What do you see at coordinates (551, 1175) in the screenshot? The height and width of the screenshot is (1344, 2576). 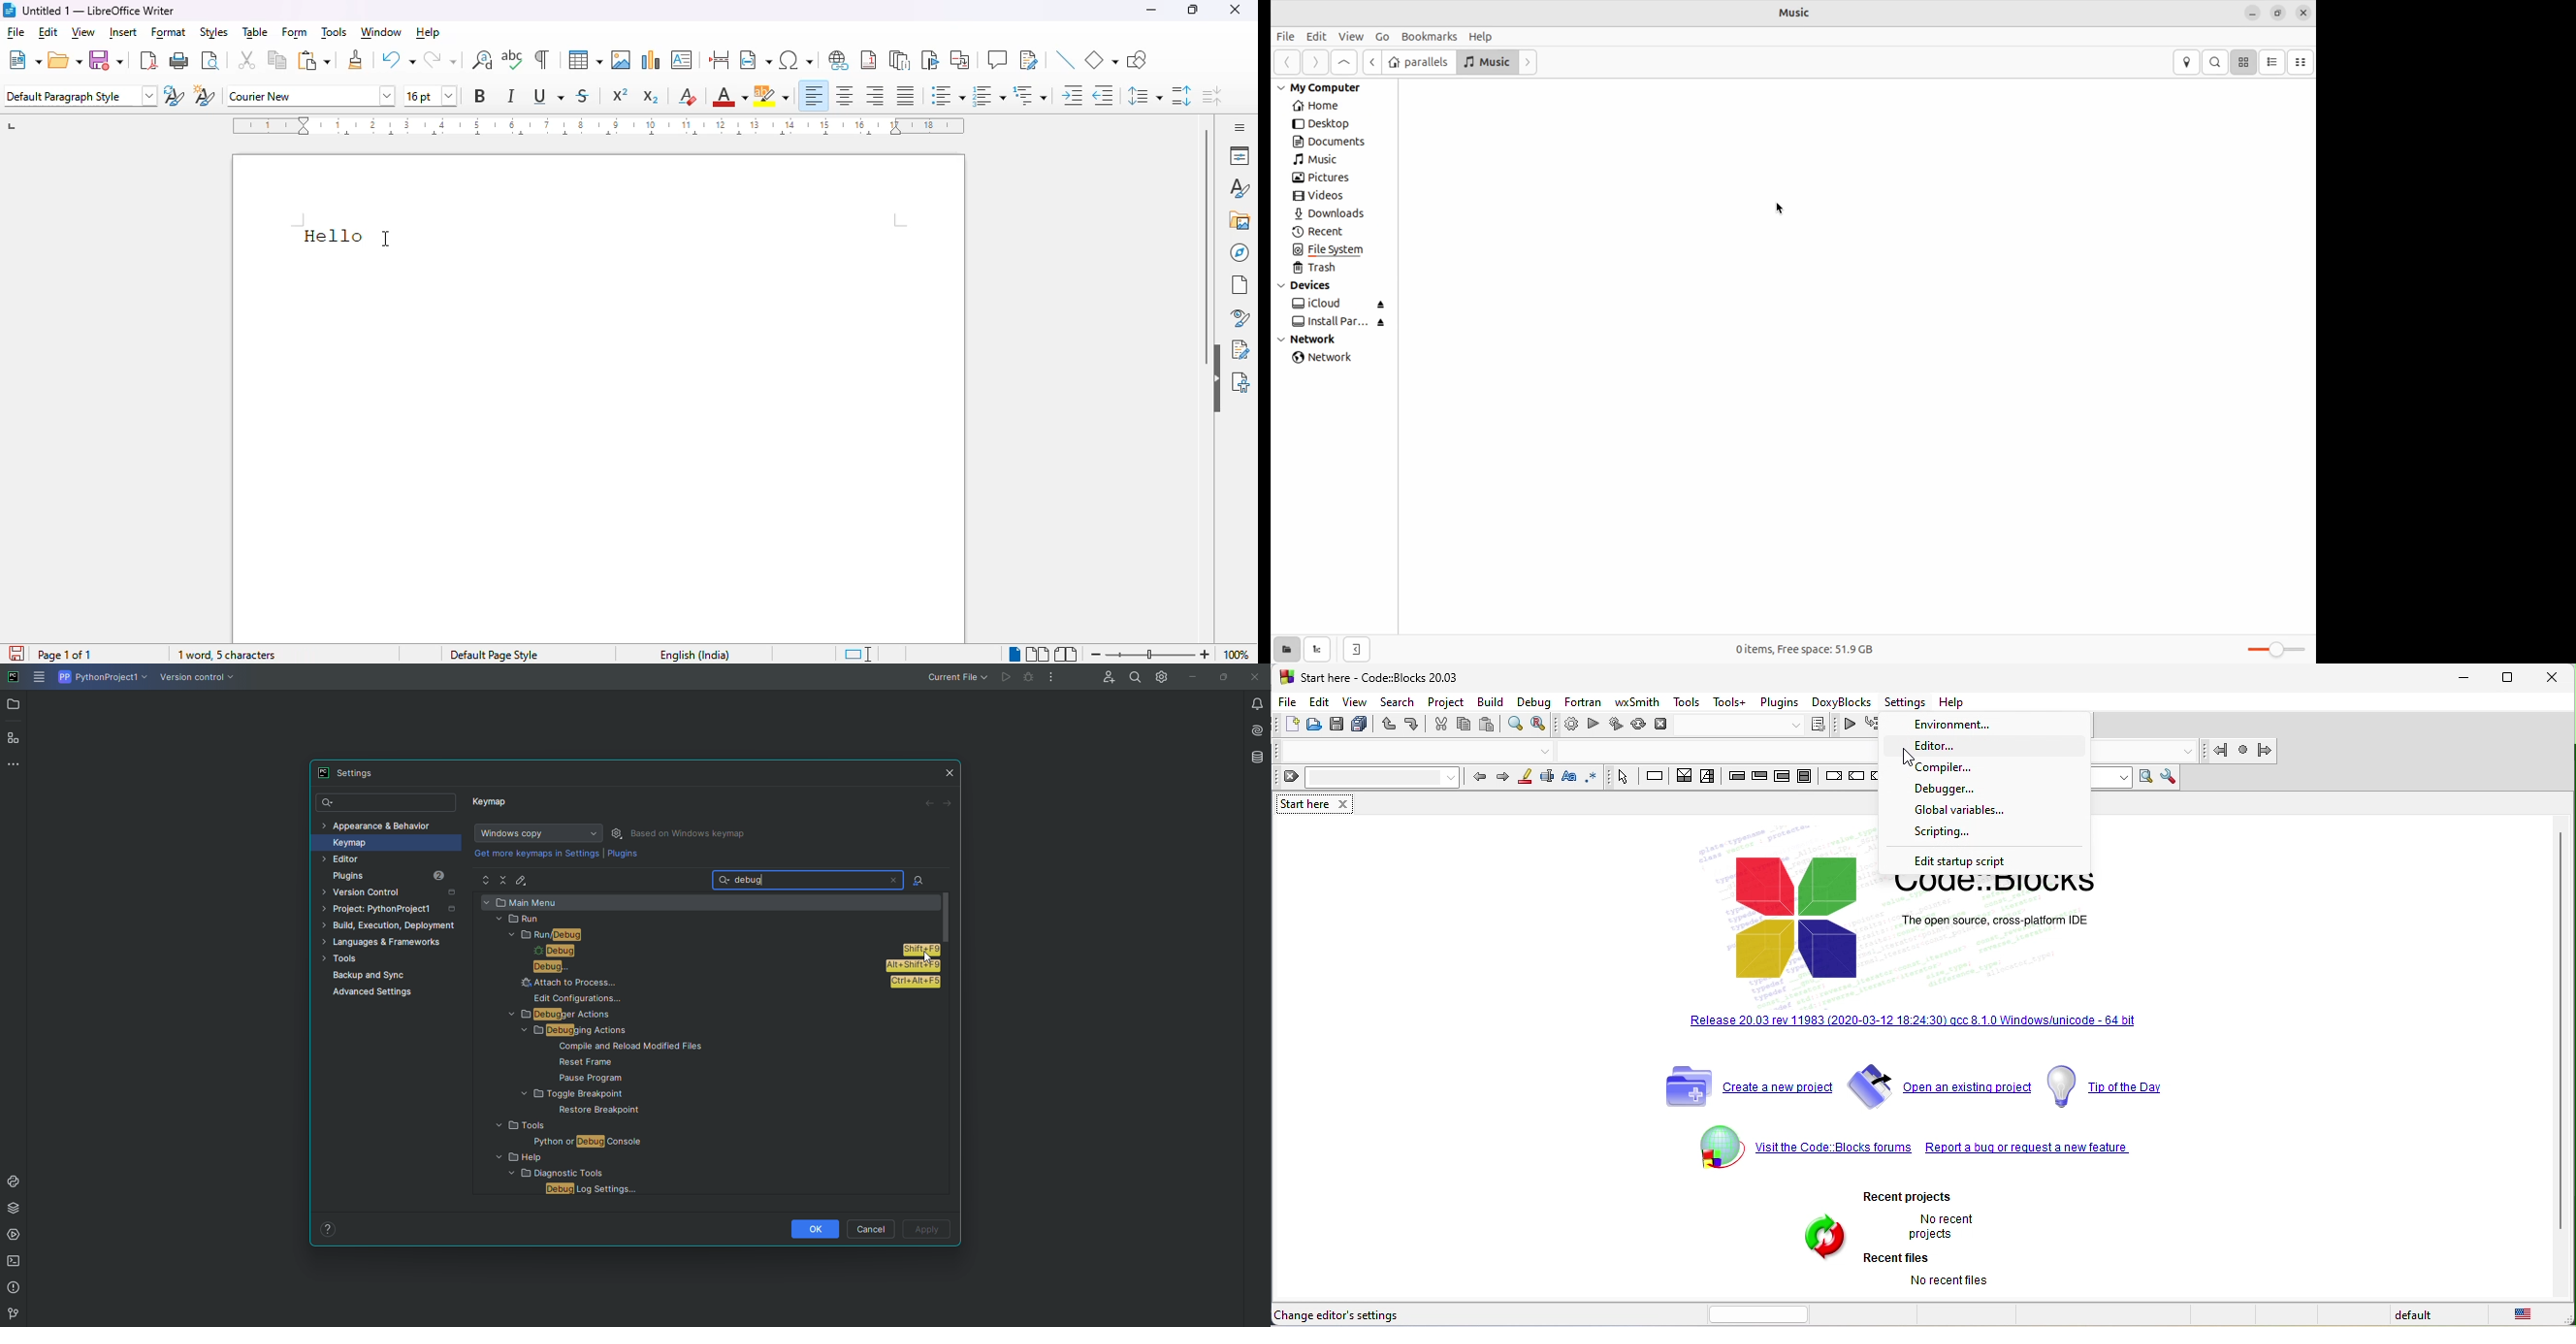 I see `FOLDER NAME` at bounding box center [551, 1175].